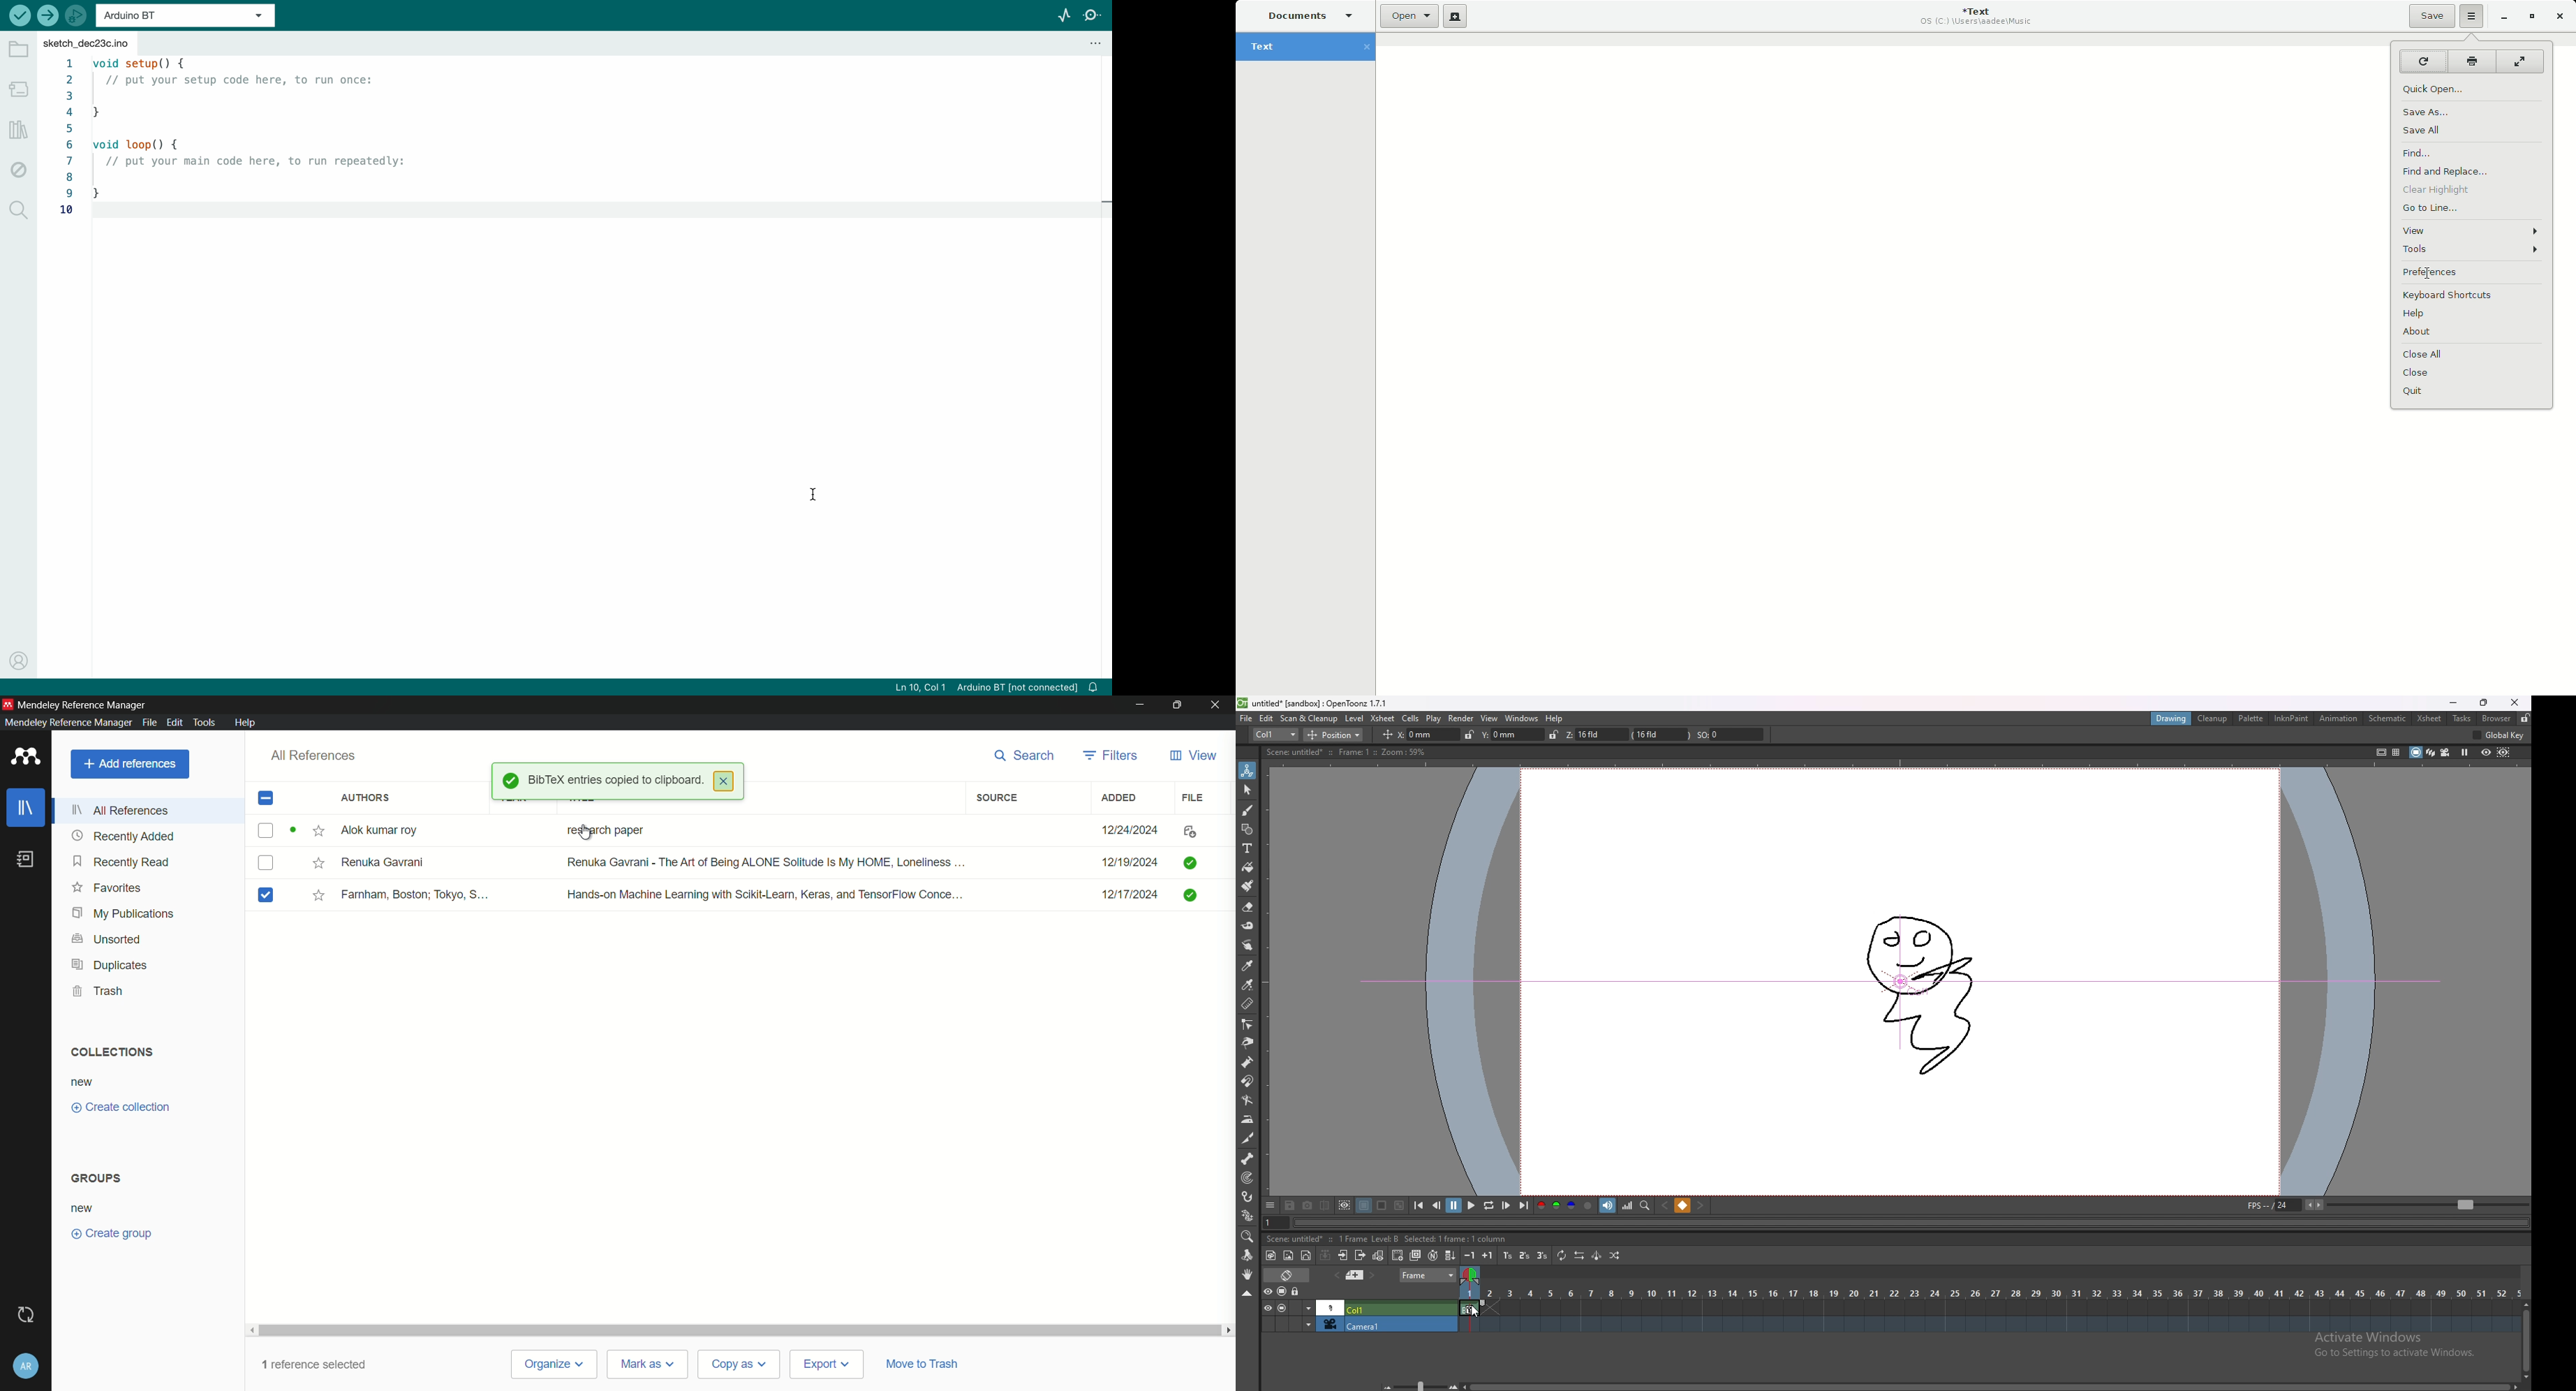  What do you see at coordinates (1434, 718) in the screenshot?
I see `play` at bounding box center [1434, 718].